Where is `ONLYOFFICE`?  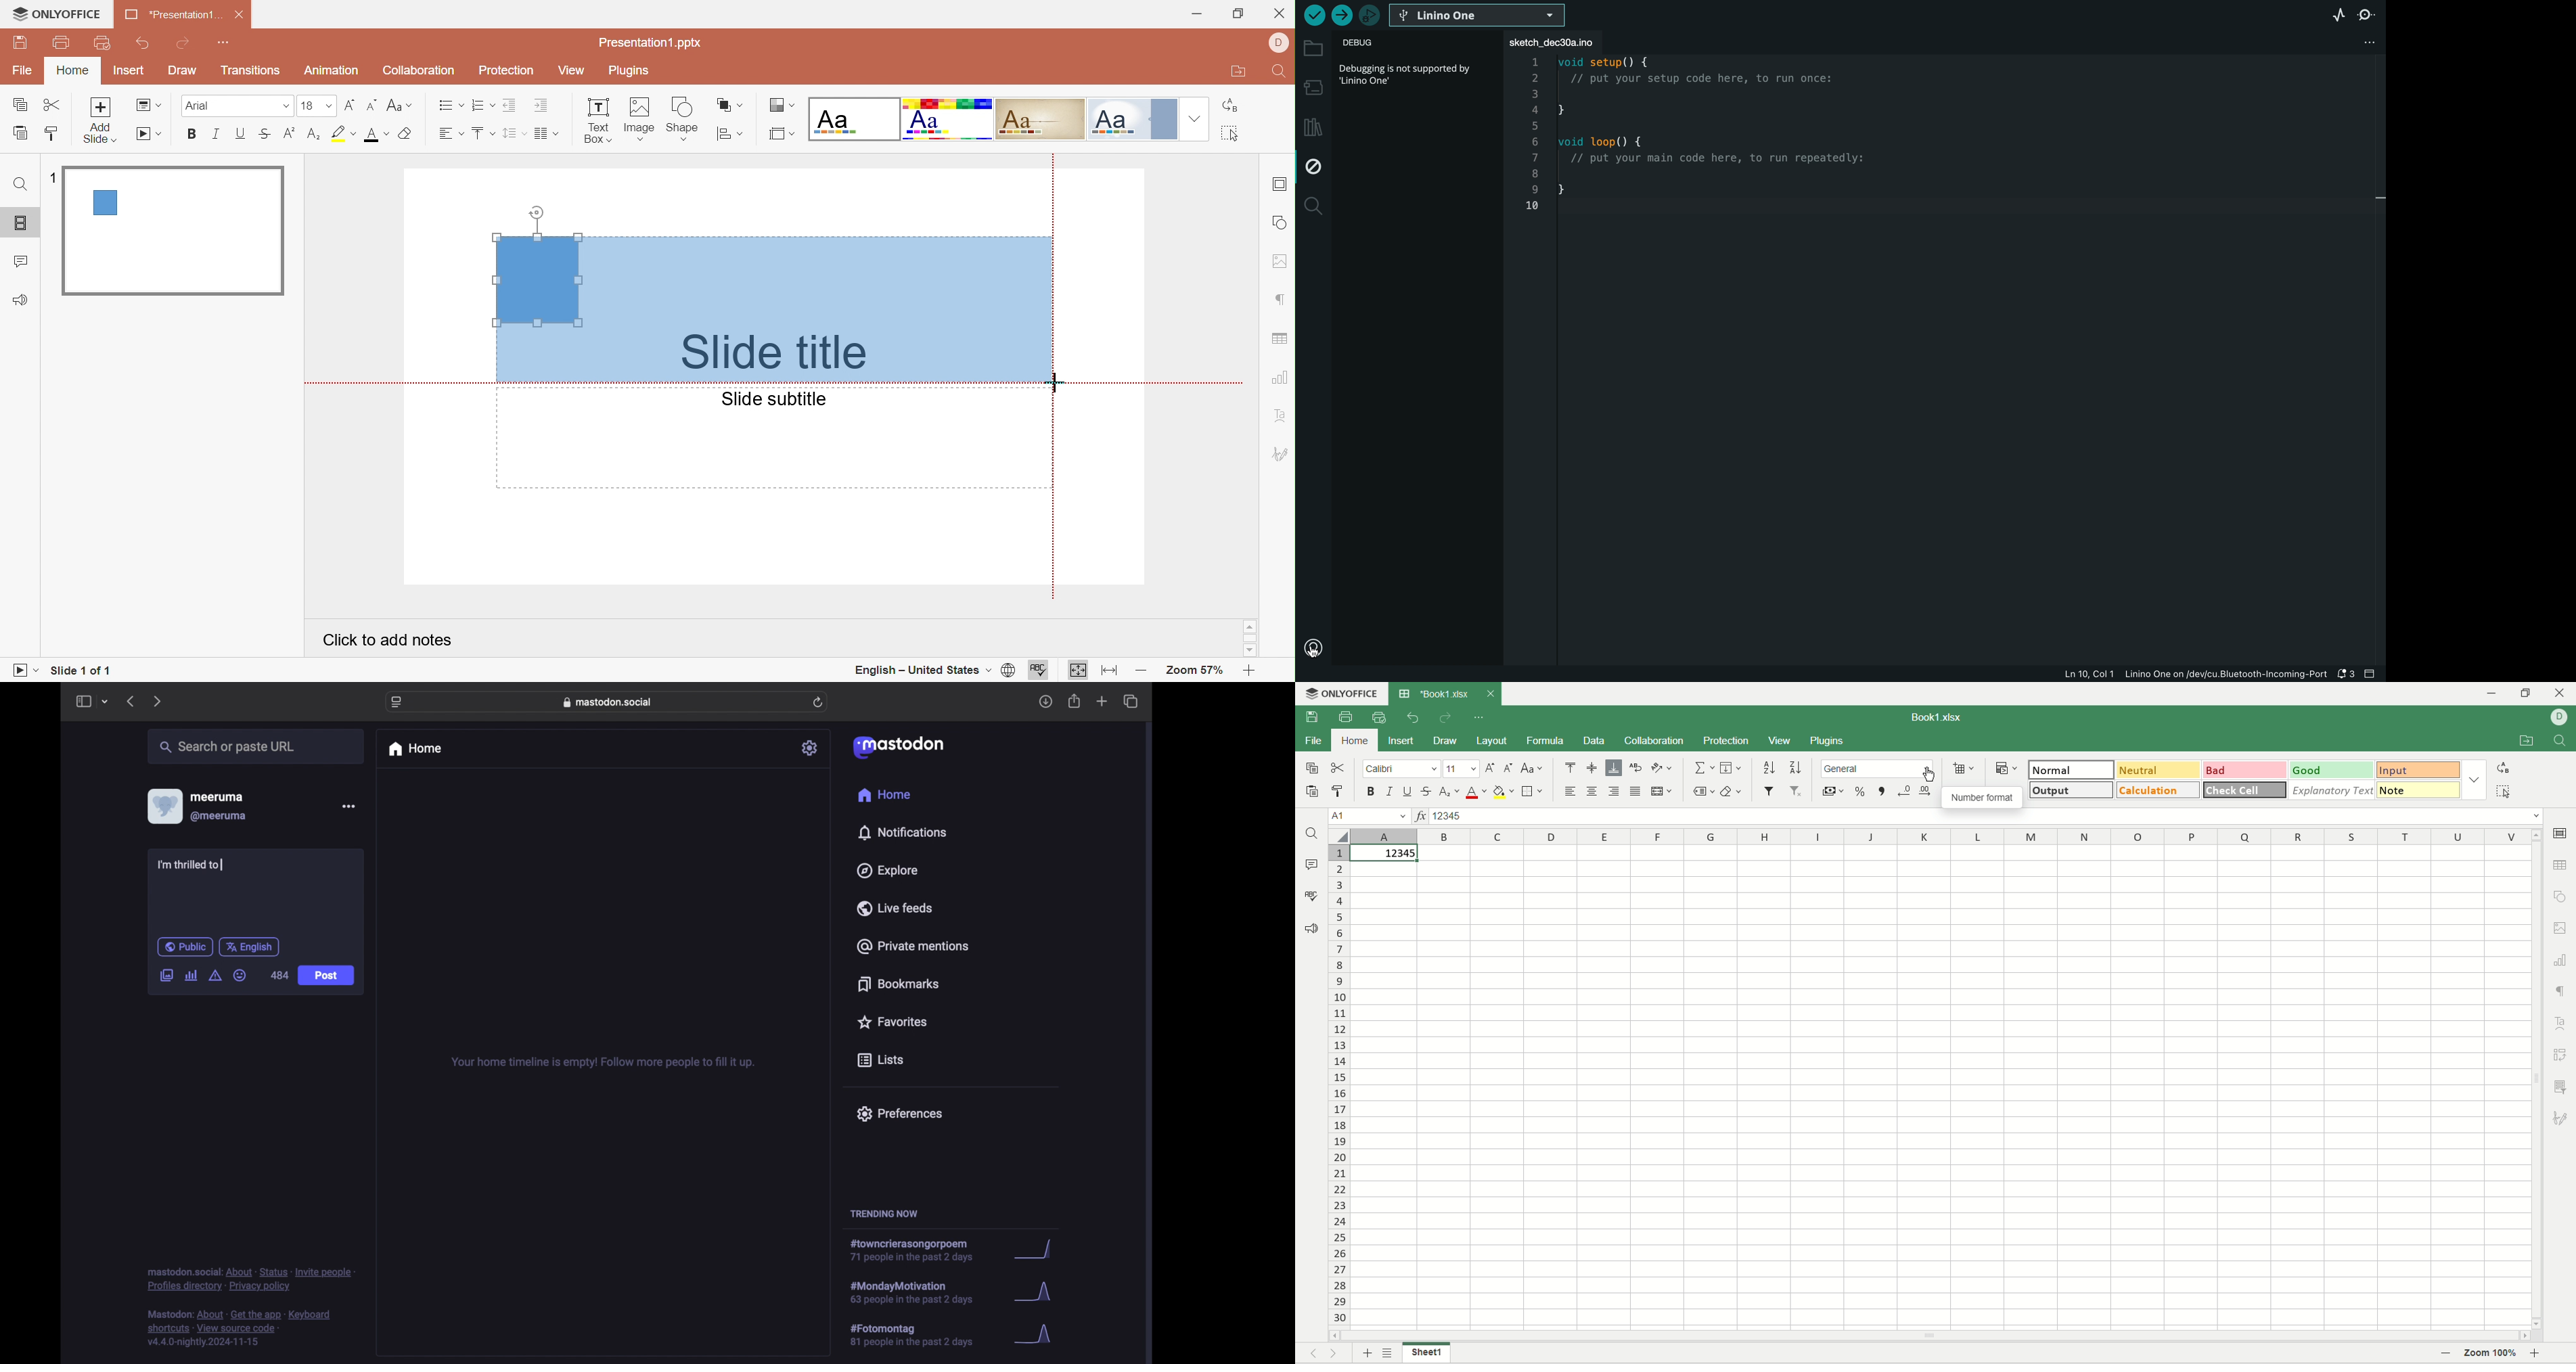
ONLYOFFICE is located at coordinates (57, 12).